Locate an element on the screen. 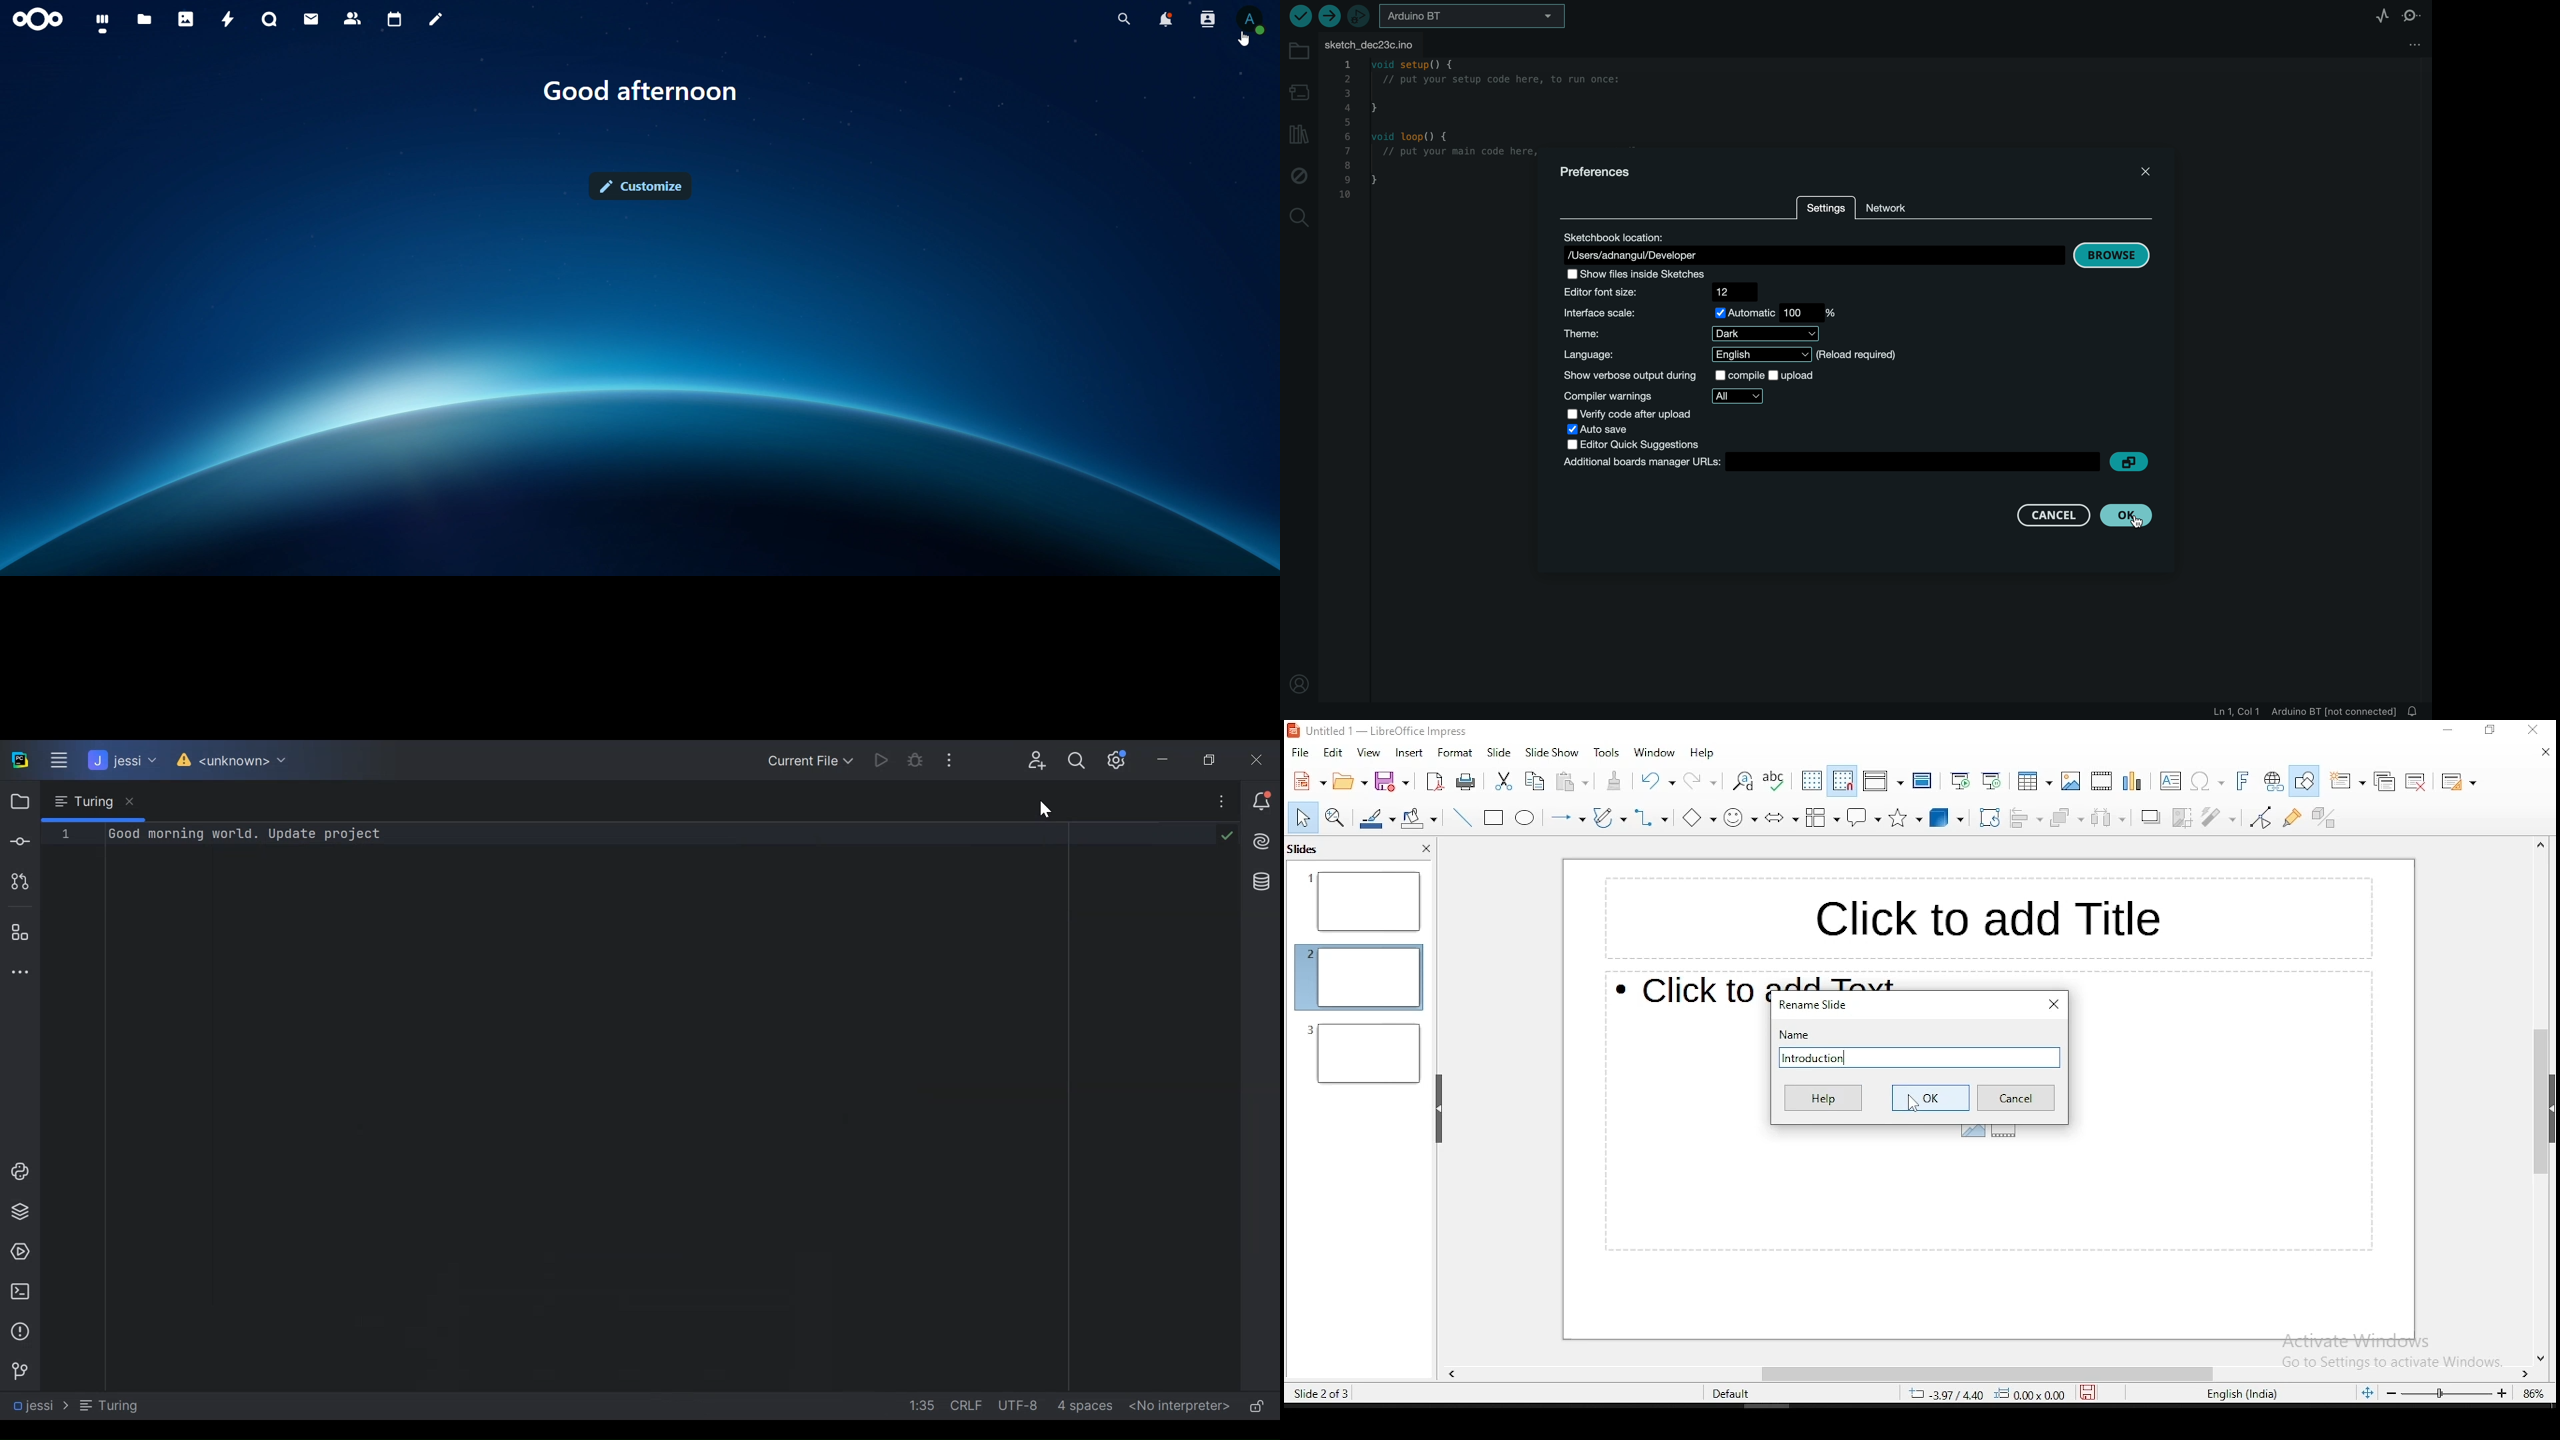 The width and height of the screenshot is (2576, 1456). rectangle tool is located at coordinates (1492, 818).